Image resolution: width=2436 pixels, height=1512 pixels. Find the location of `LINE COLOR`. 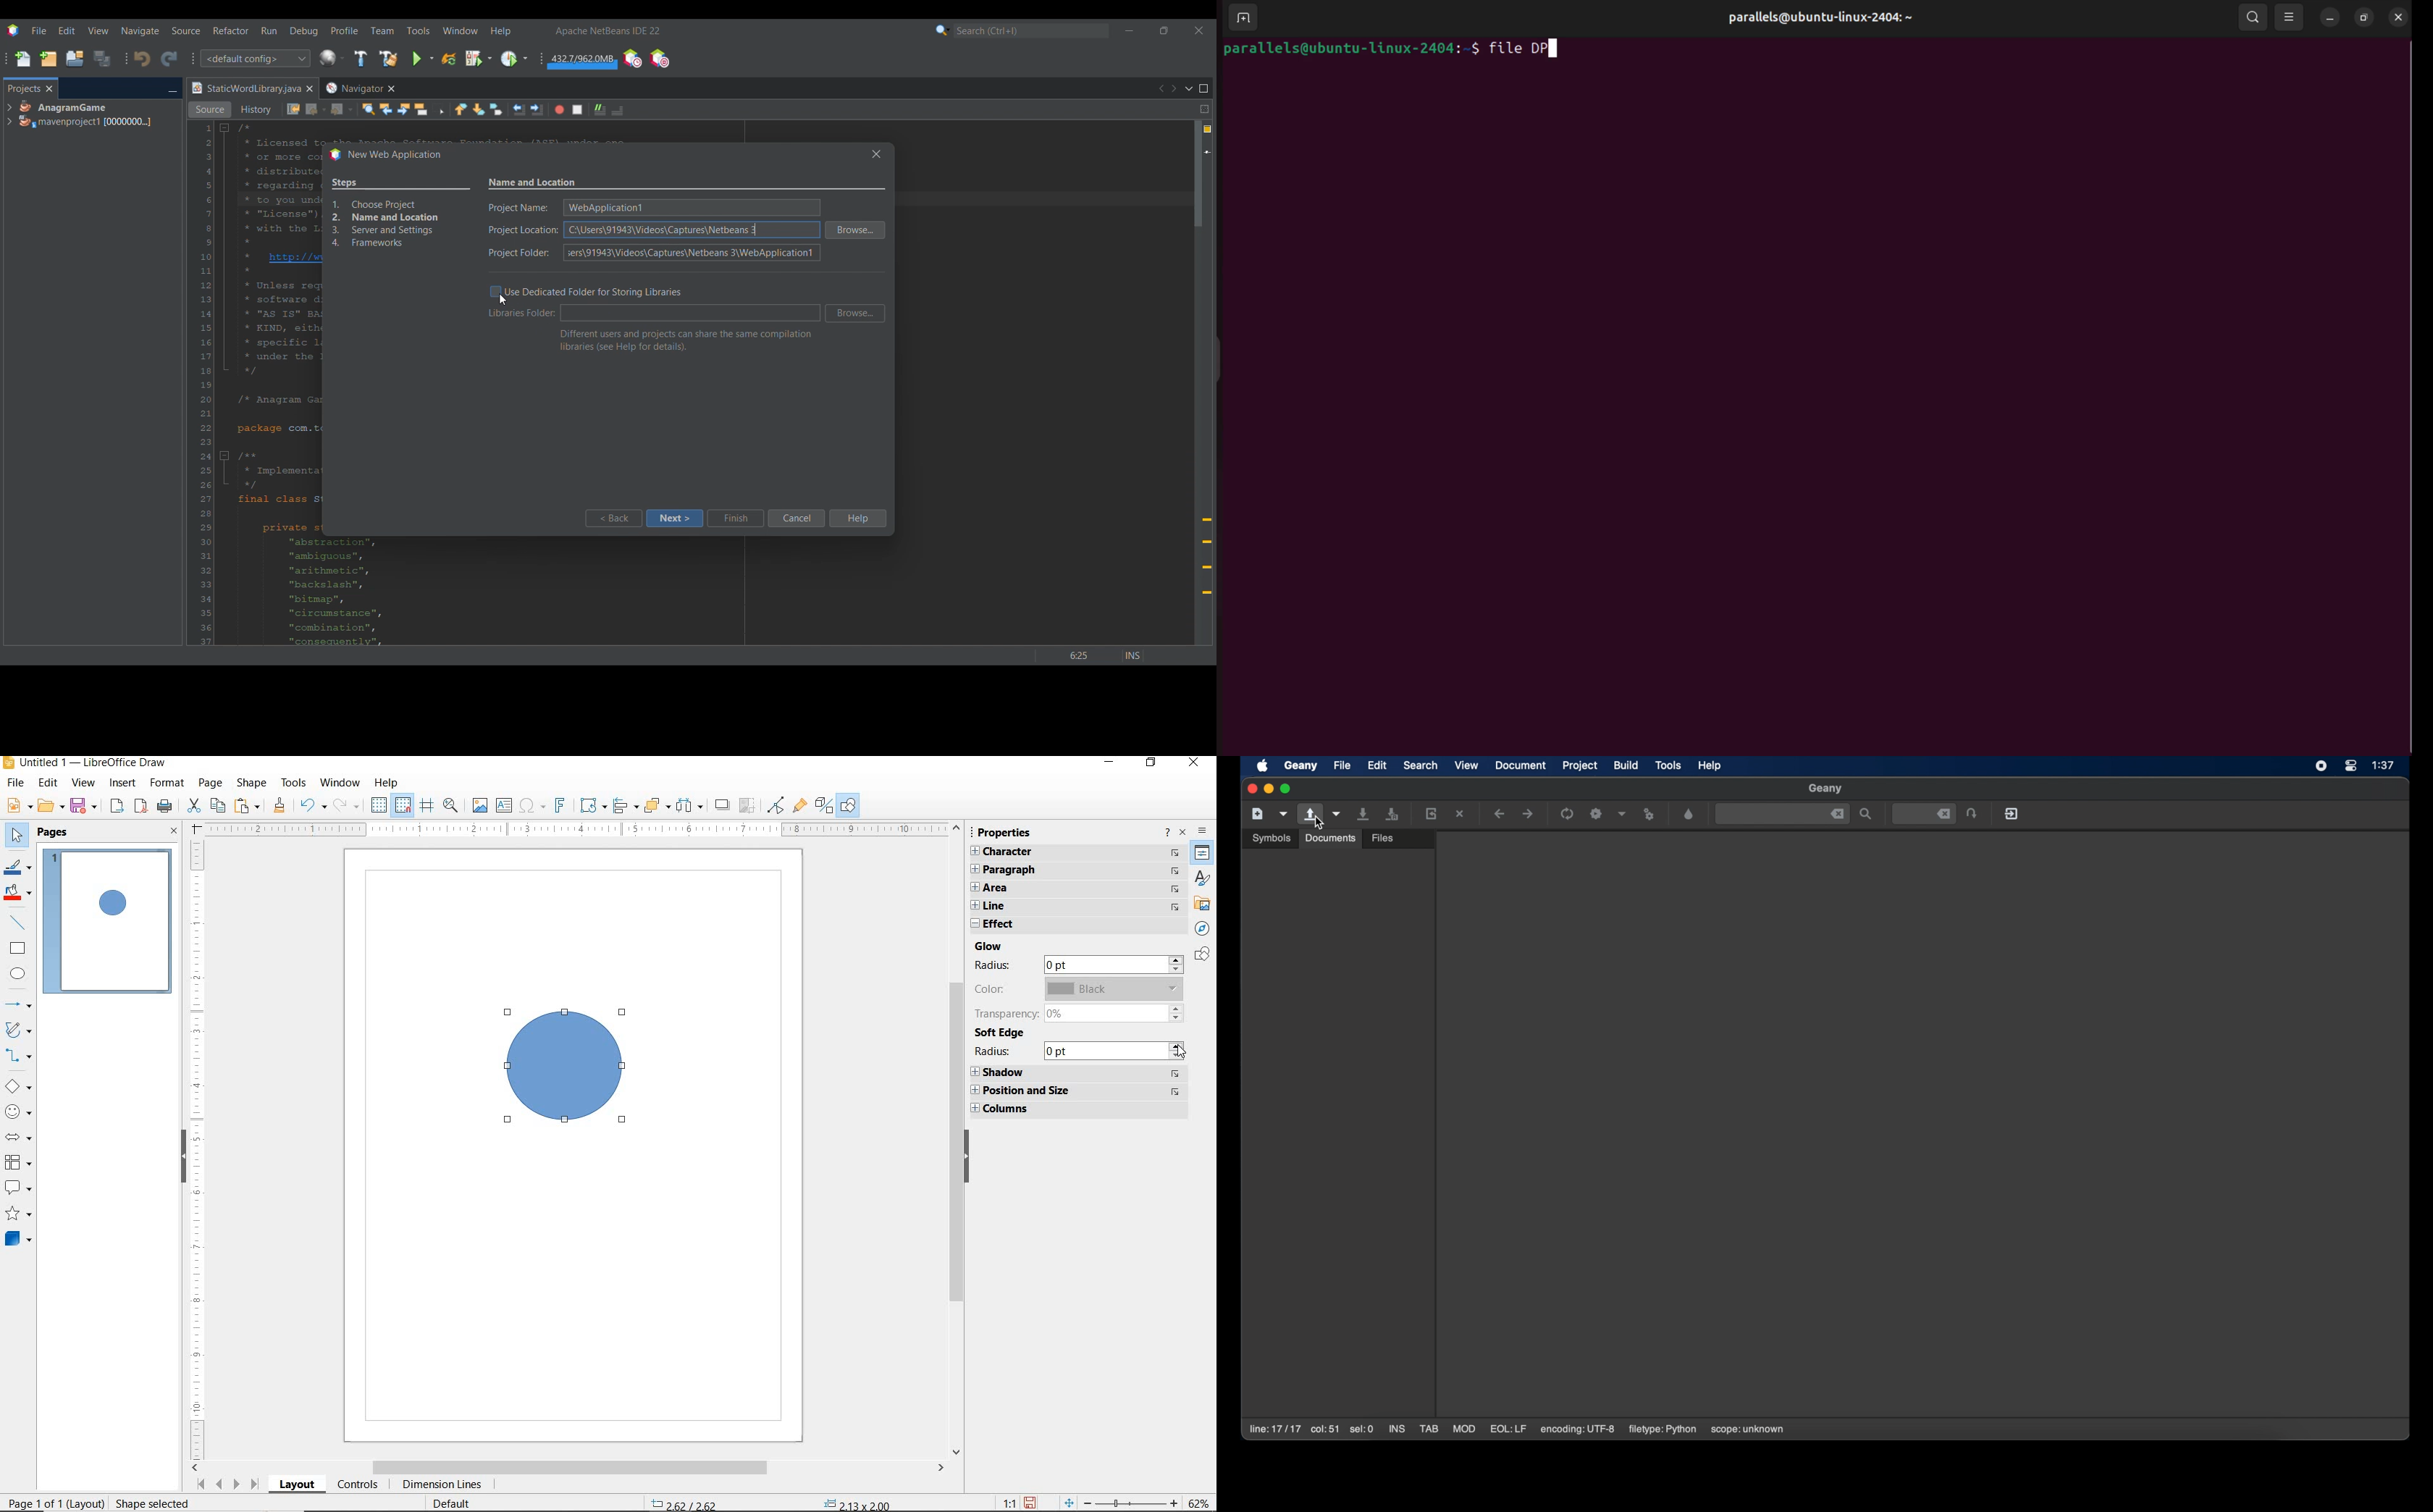

LINE COLOR is located at coordinates (20, 869).